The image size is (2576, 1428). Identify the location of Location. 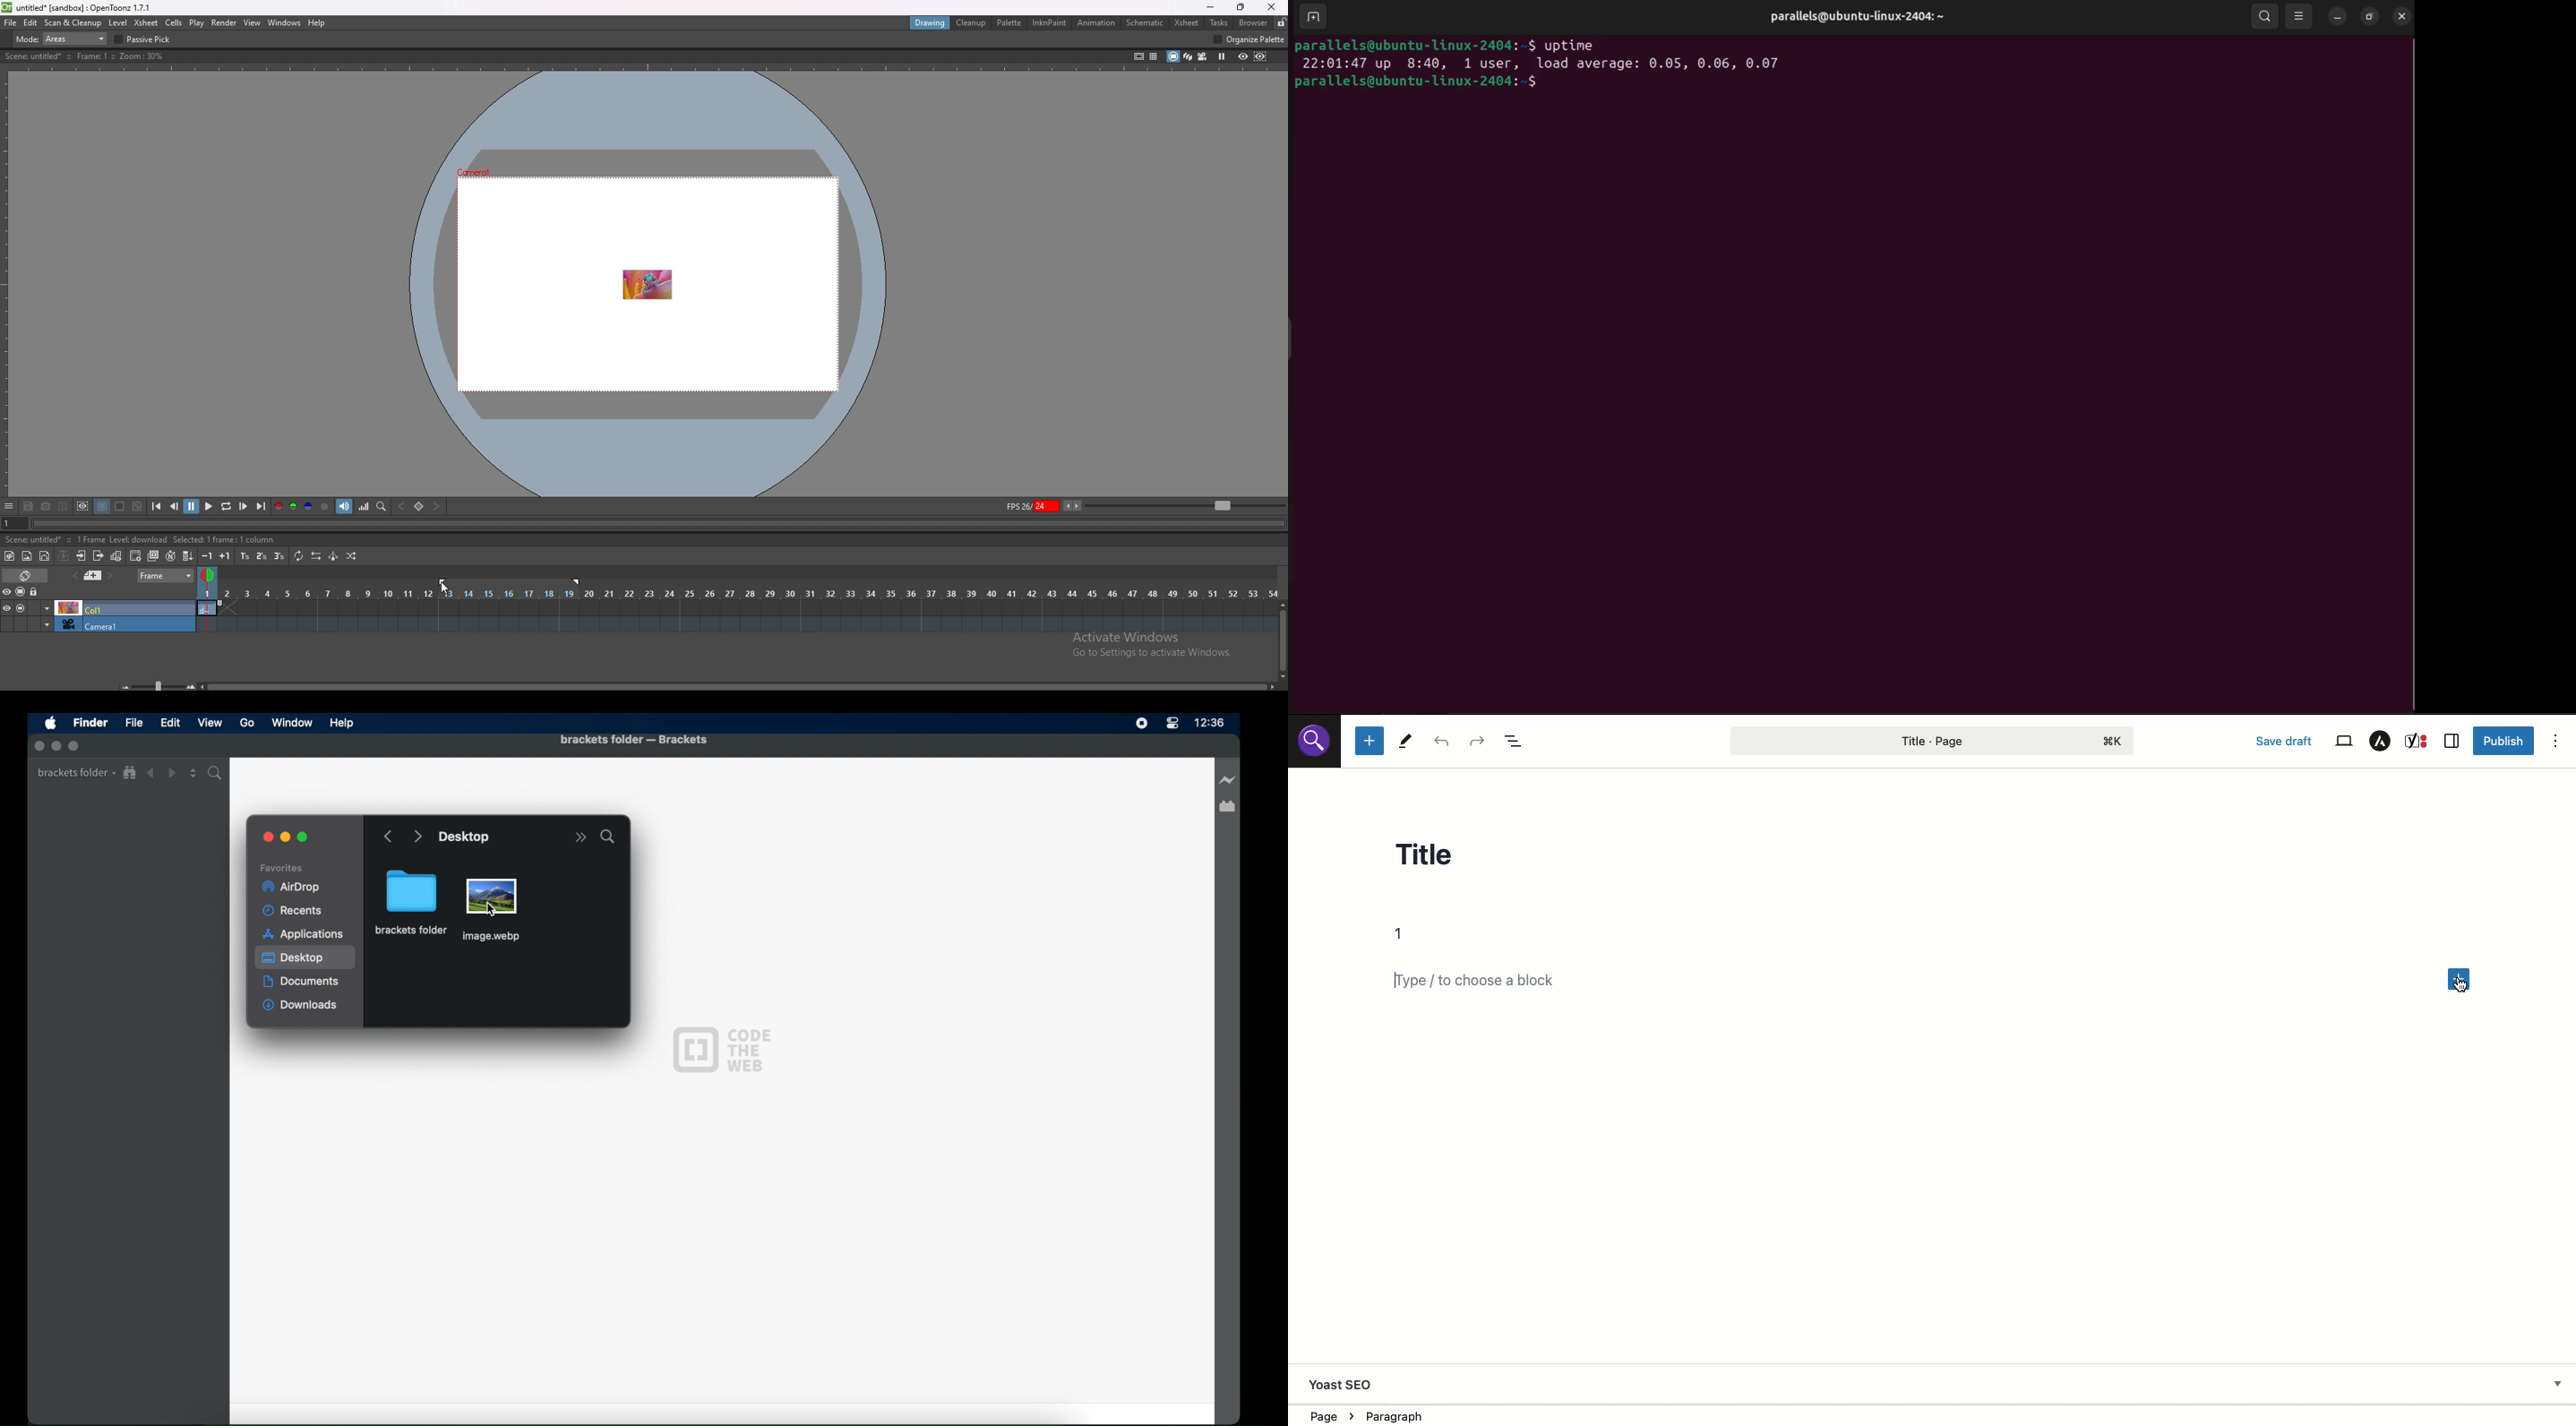
(1387, 1414).